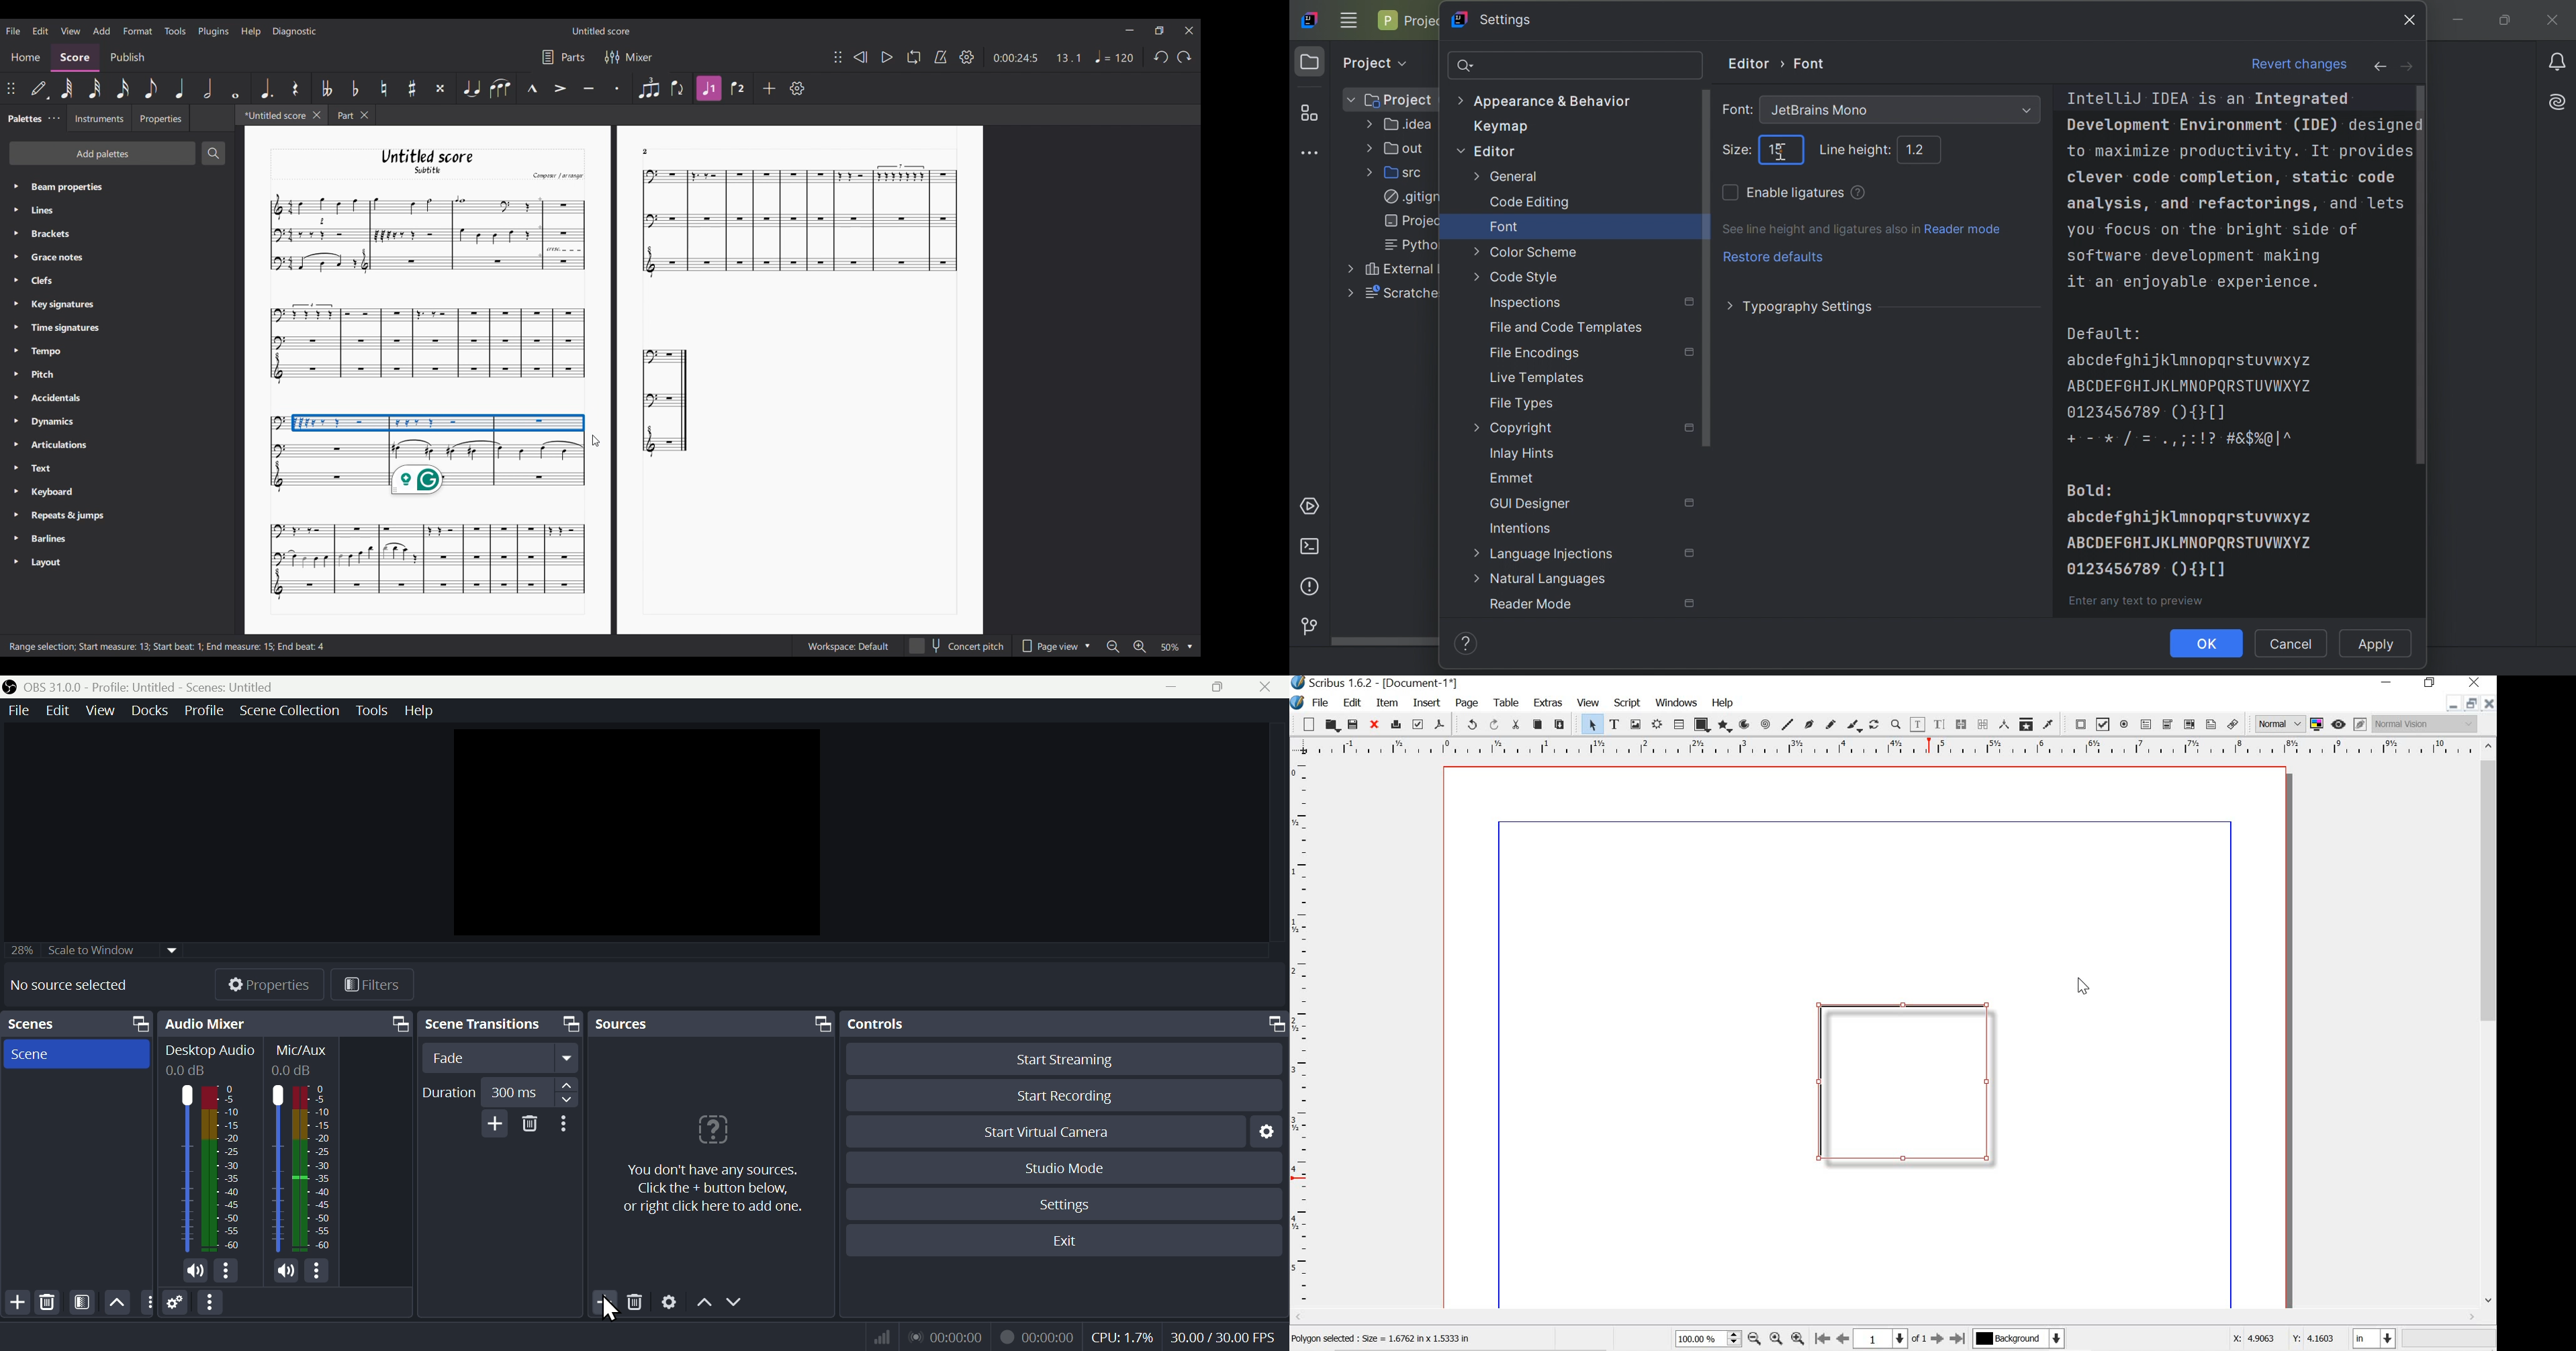 The height and width of the screenshot is (1372, 2576). Describe the element at coordinates (498, 1092) in the screenshot. I see `Duration` at that location.